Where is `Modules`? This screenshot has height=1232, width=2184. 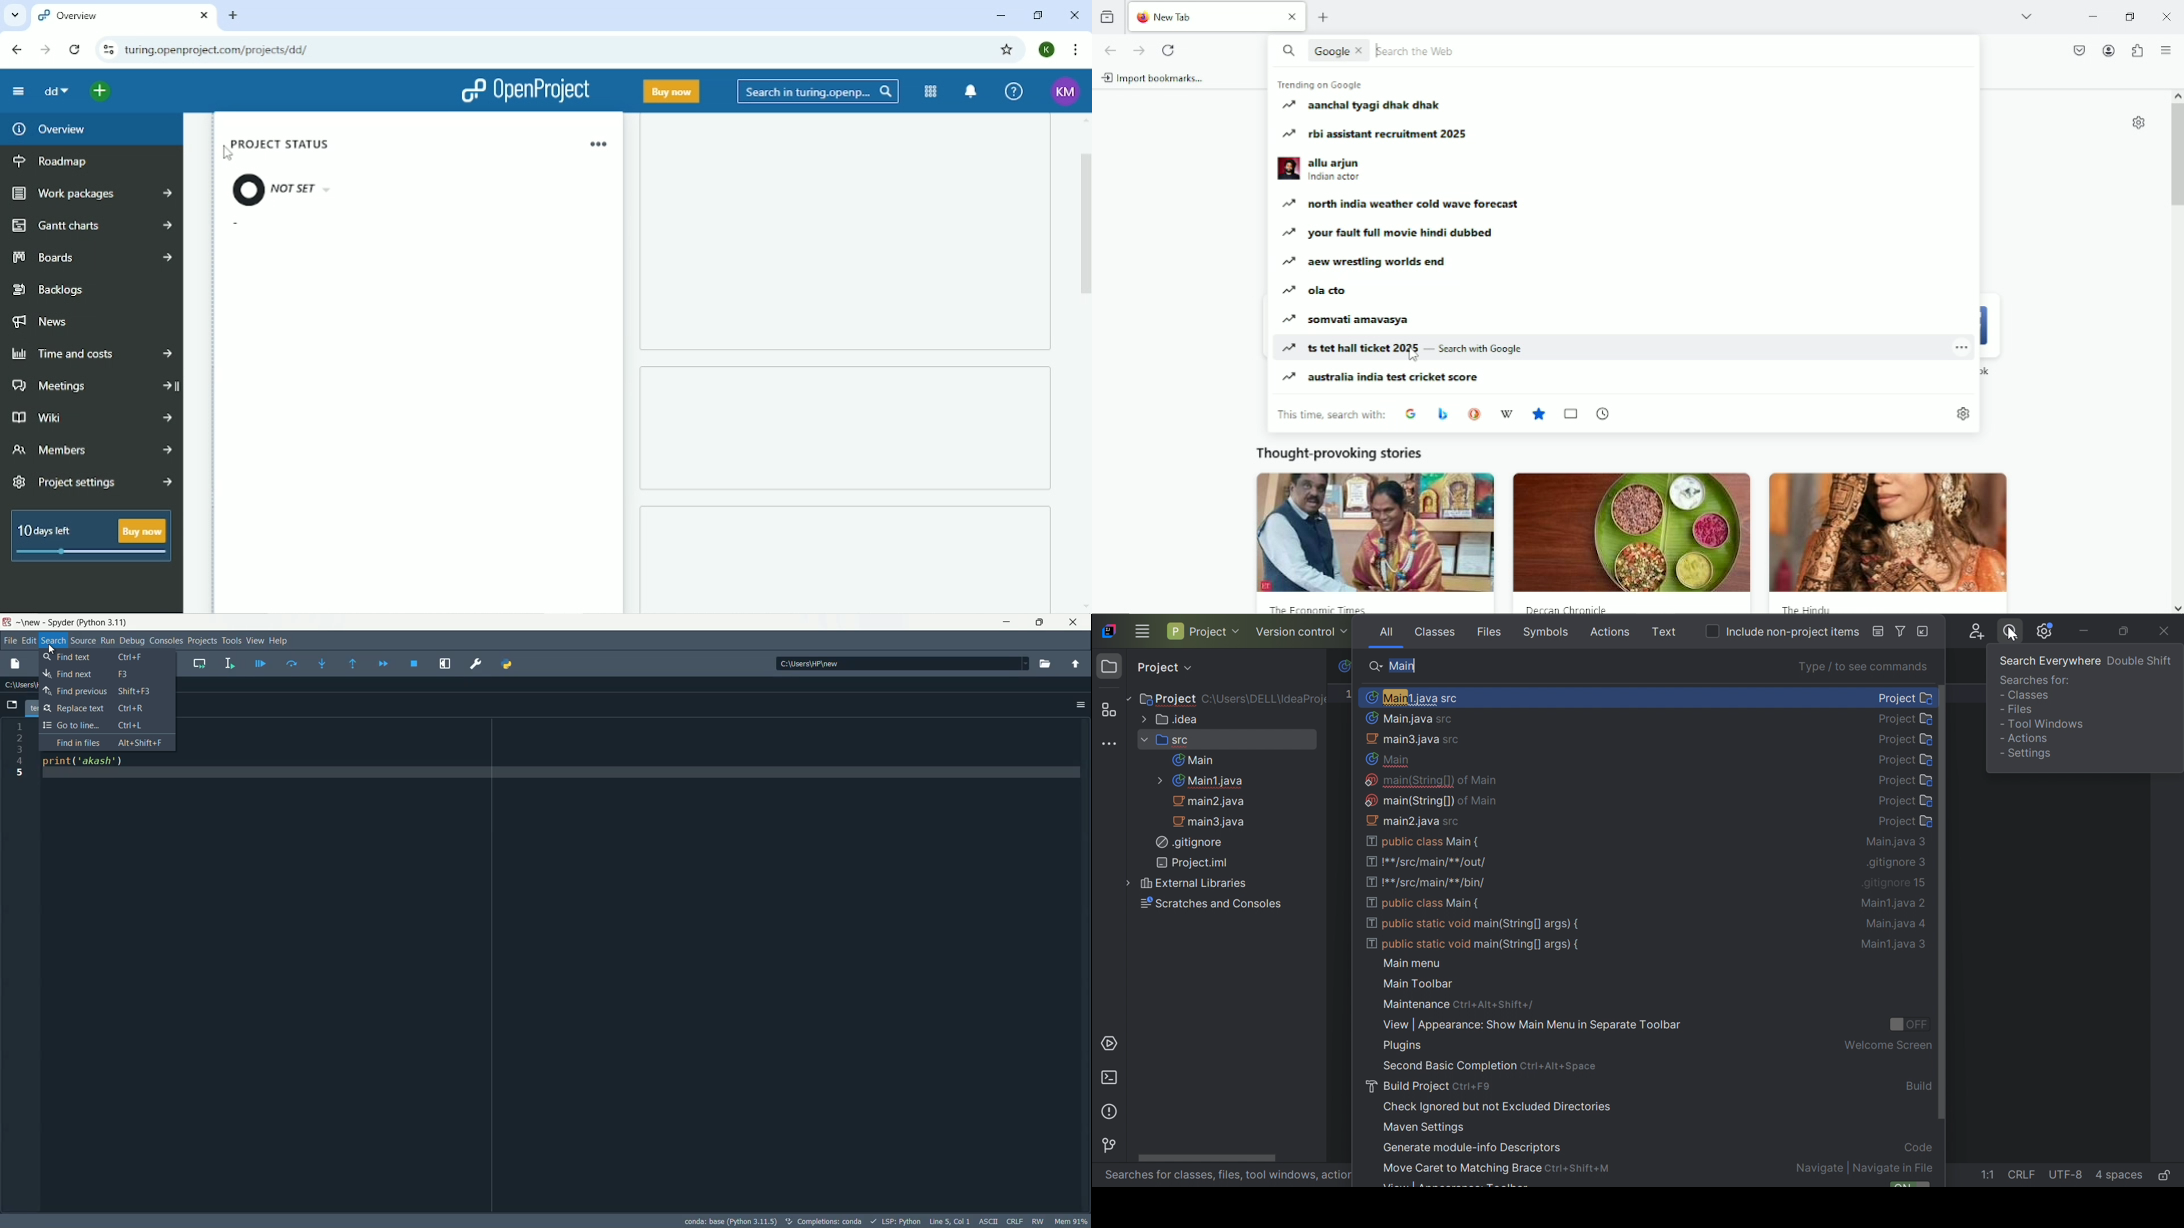 Modules is located at coordinates (931, 92).